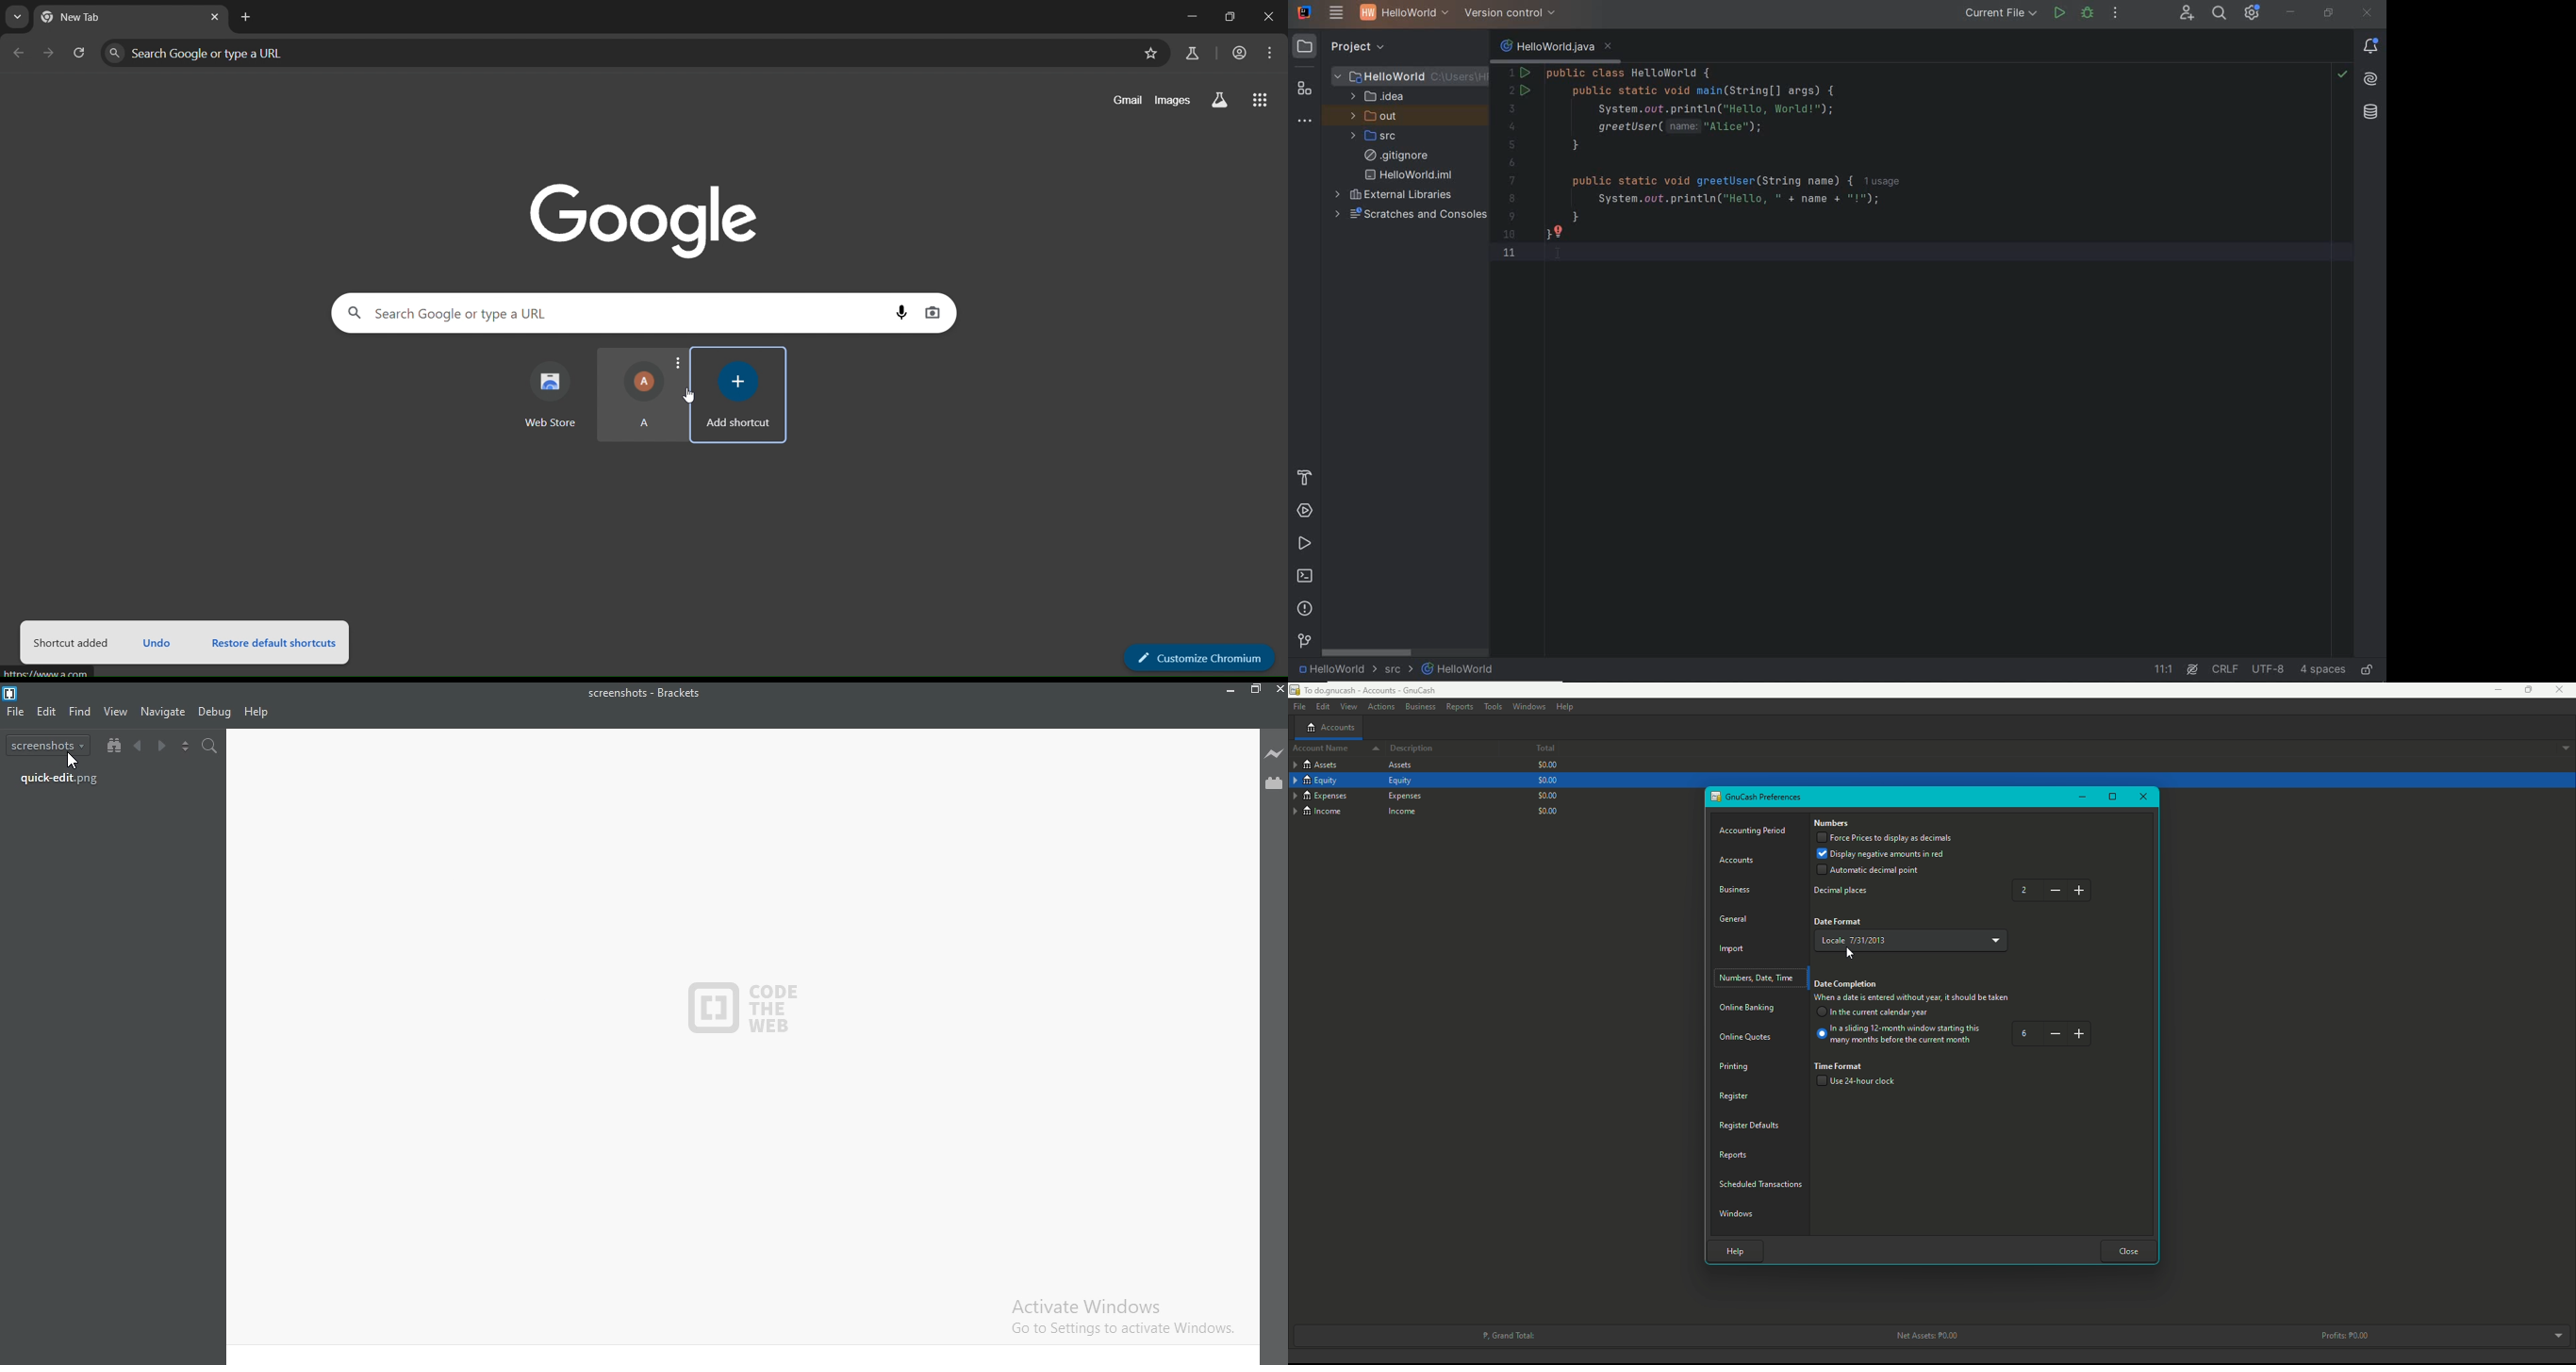 The width and height of the screenshot is (2576, 1372). Describe the element at coordinates (80, 56) in the screenshot. I see `reload page` at that location.